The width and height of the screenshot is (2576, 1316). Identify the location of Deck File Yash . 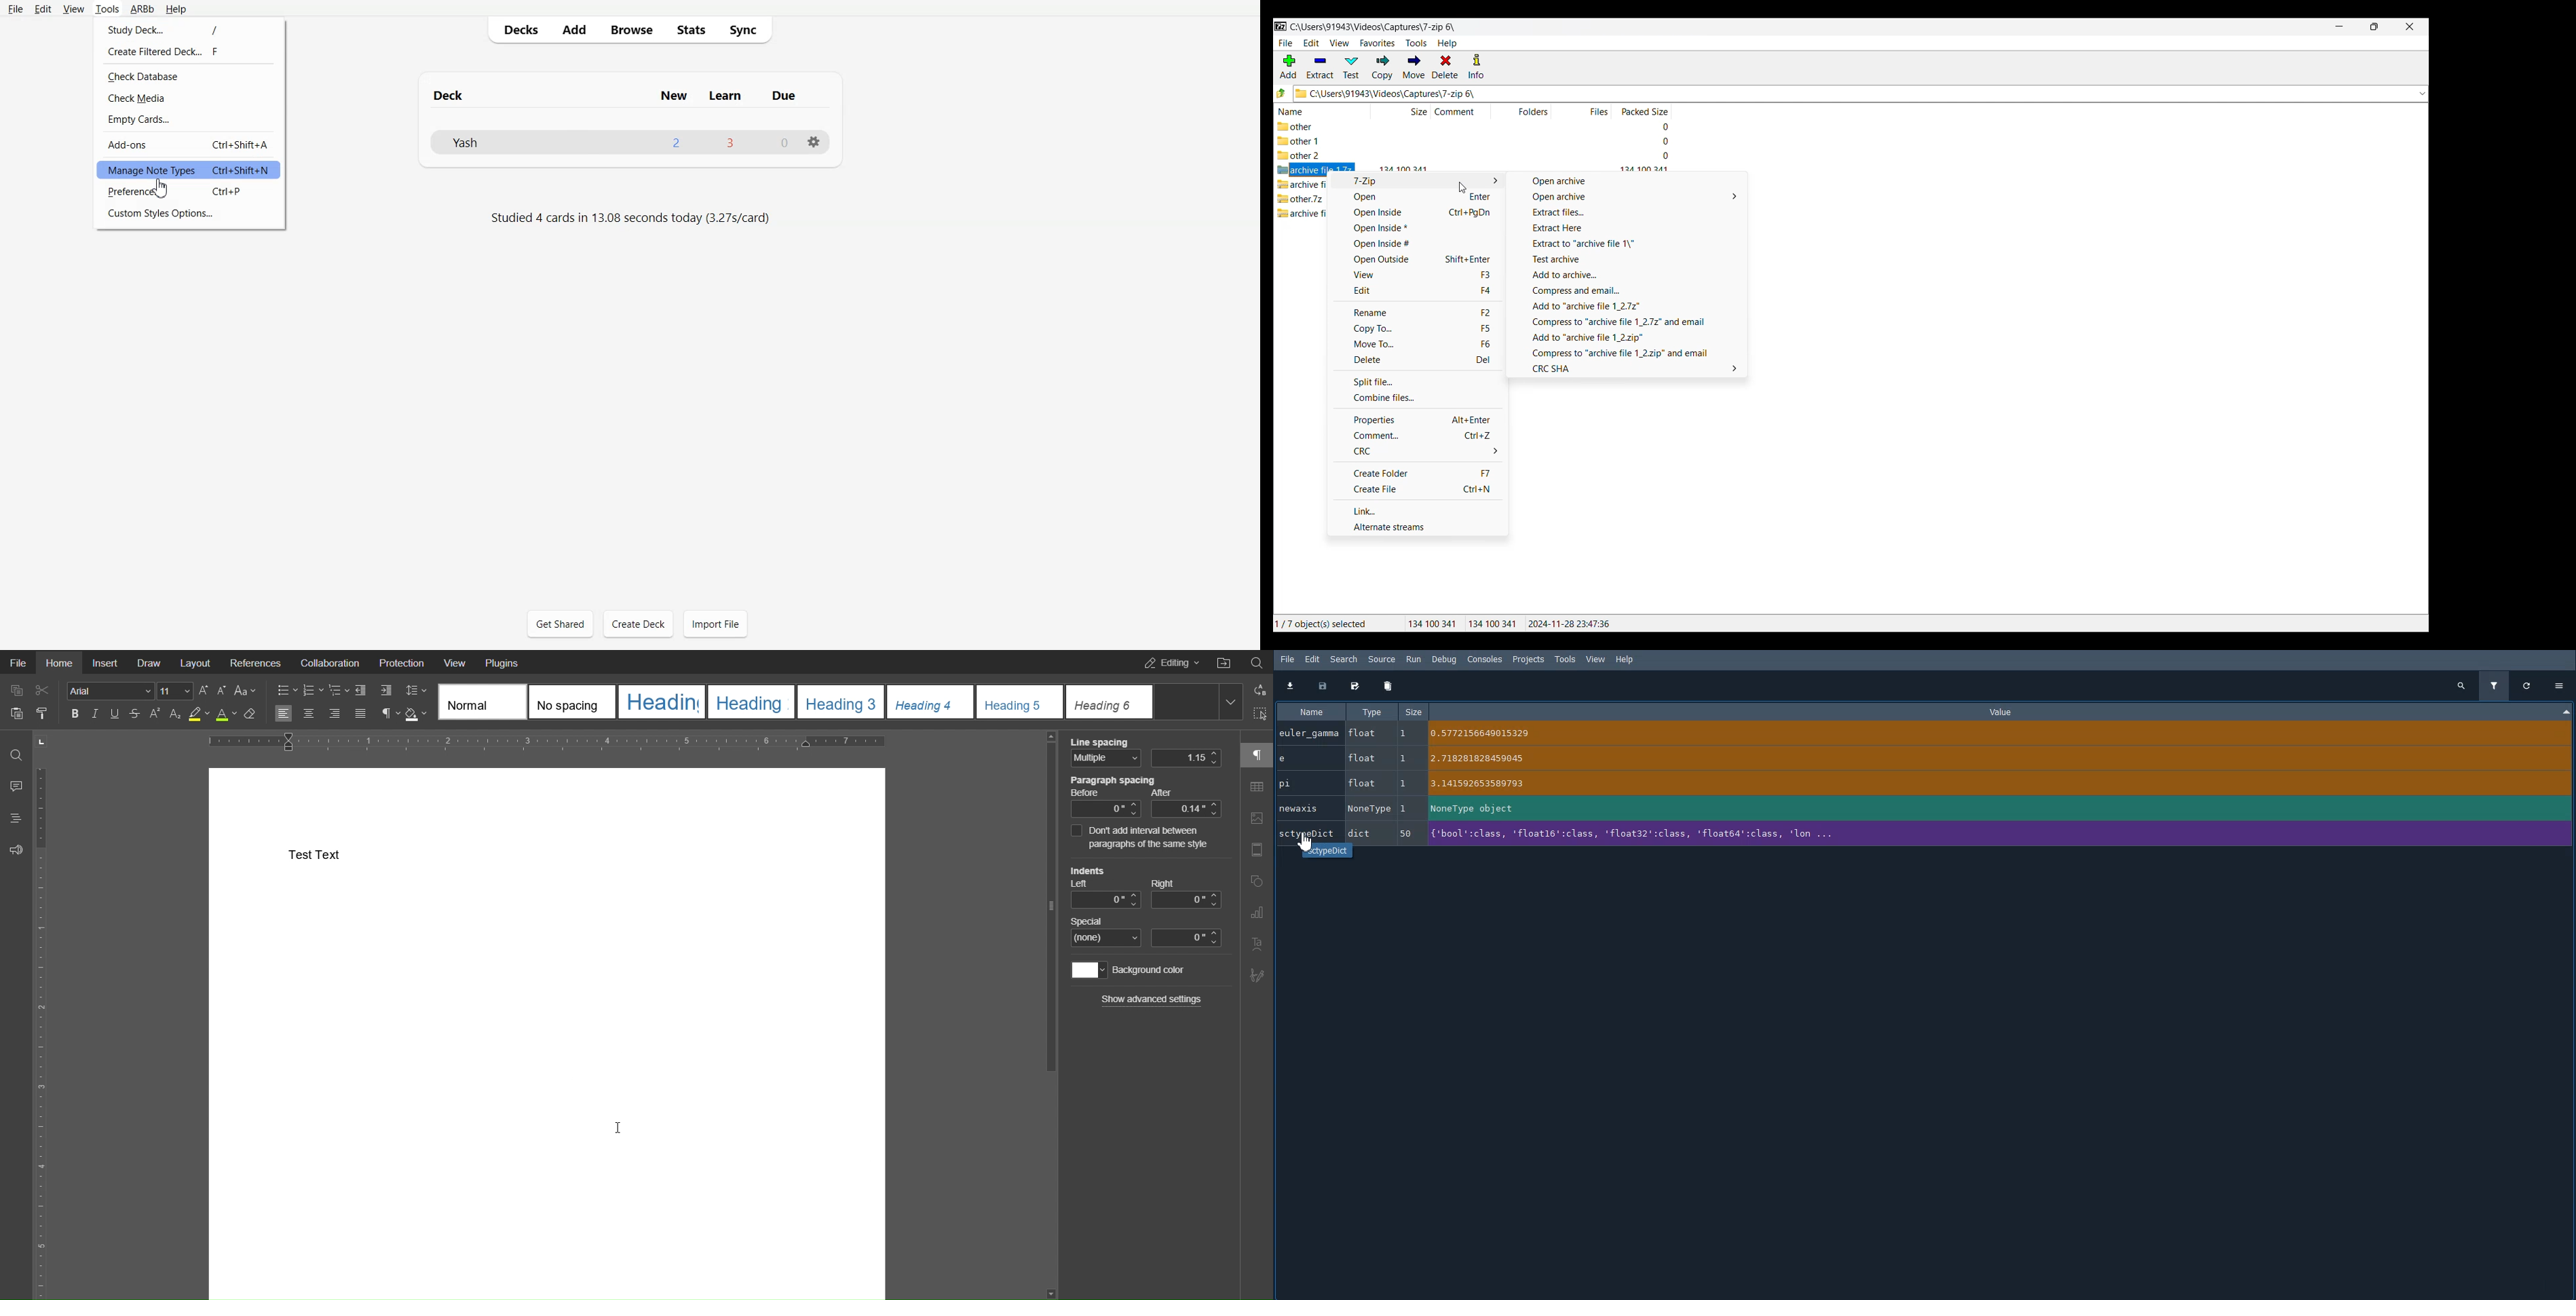
(629, 142).